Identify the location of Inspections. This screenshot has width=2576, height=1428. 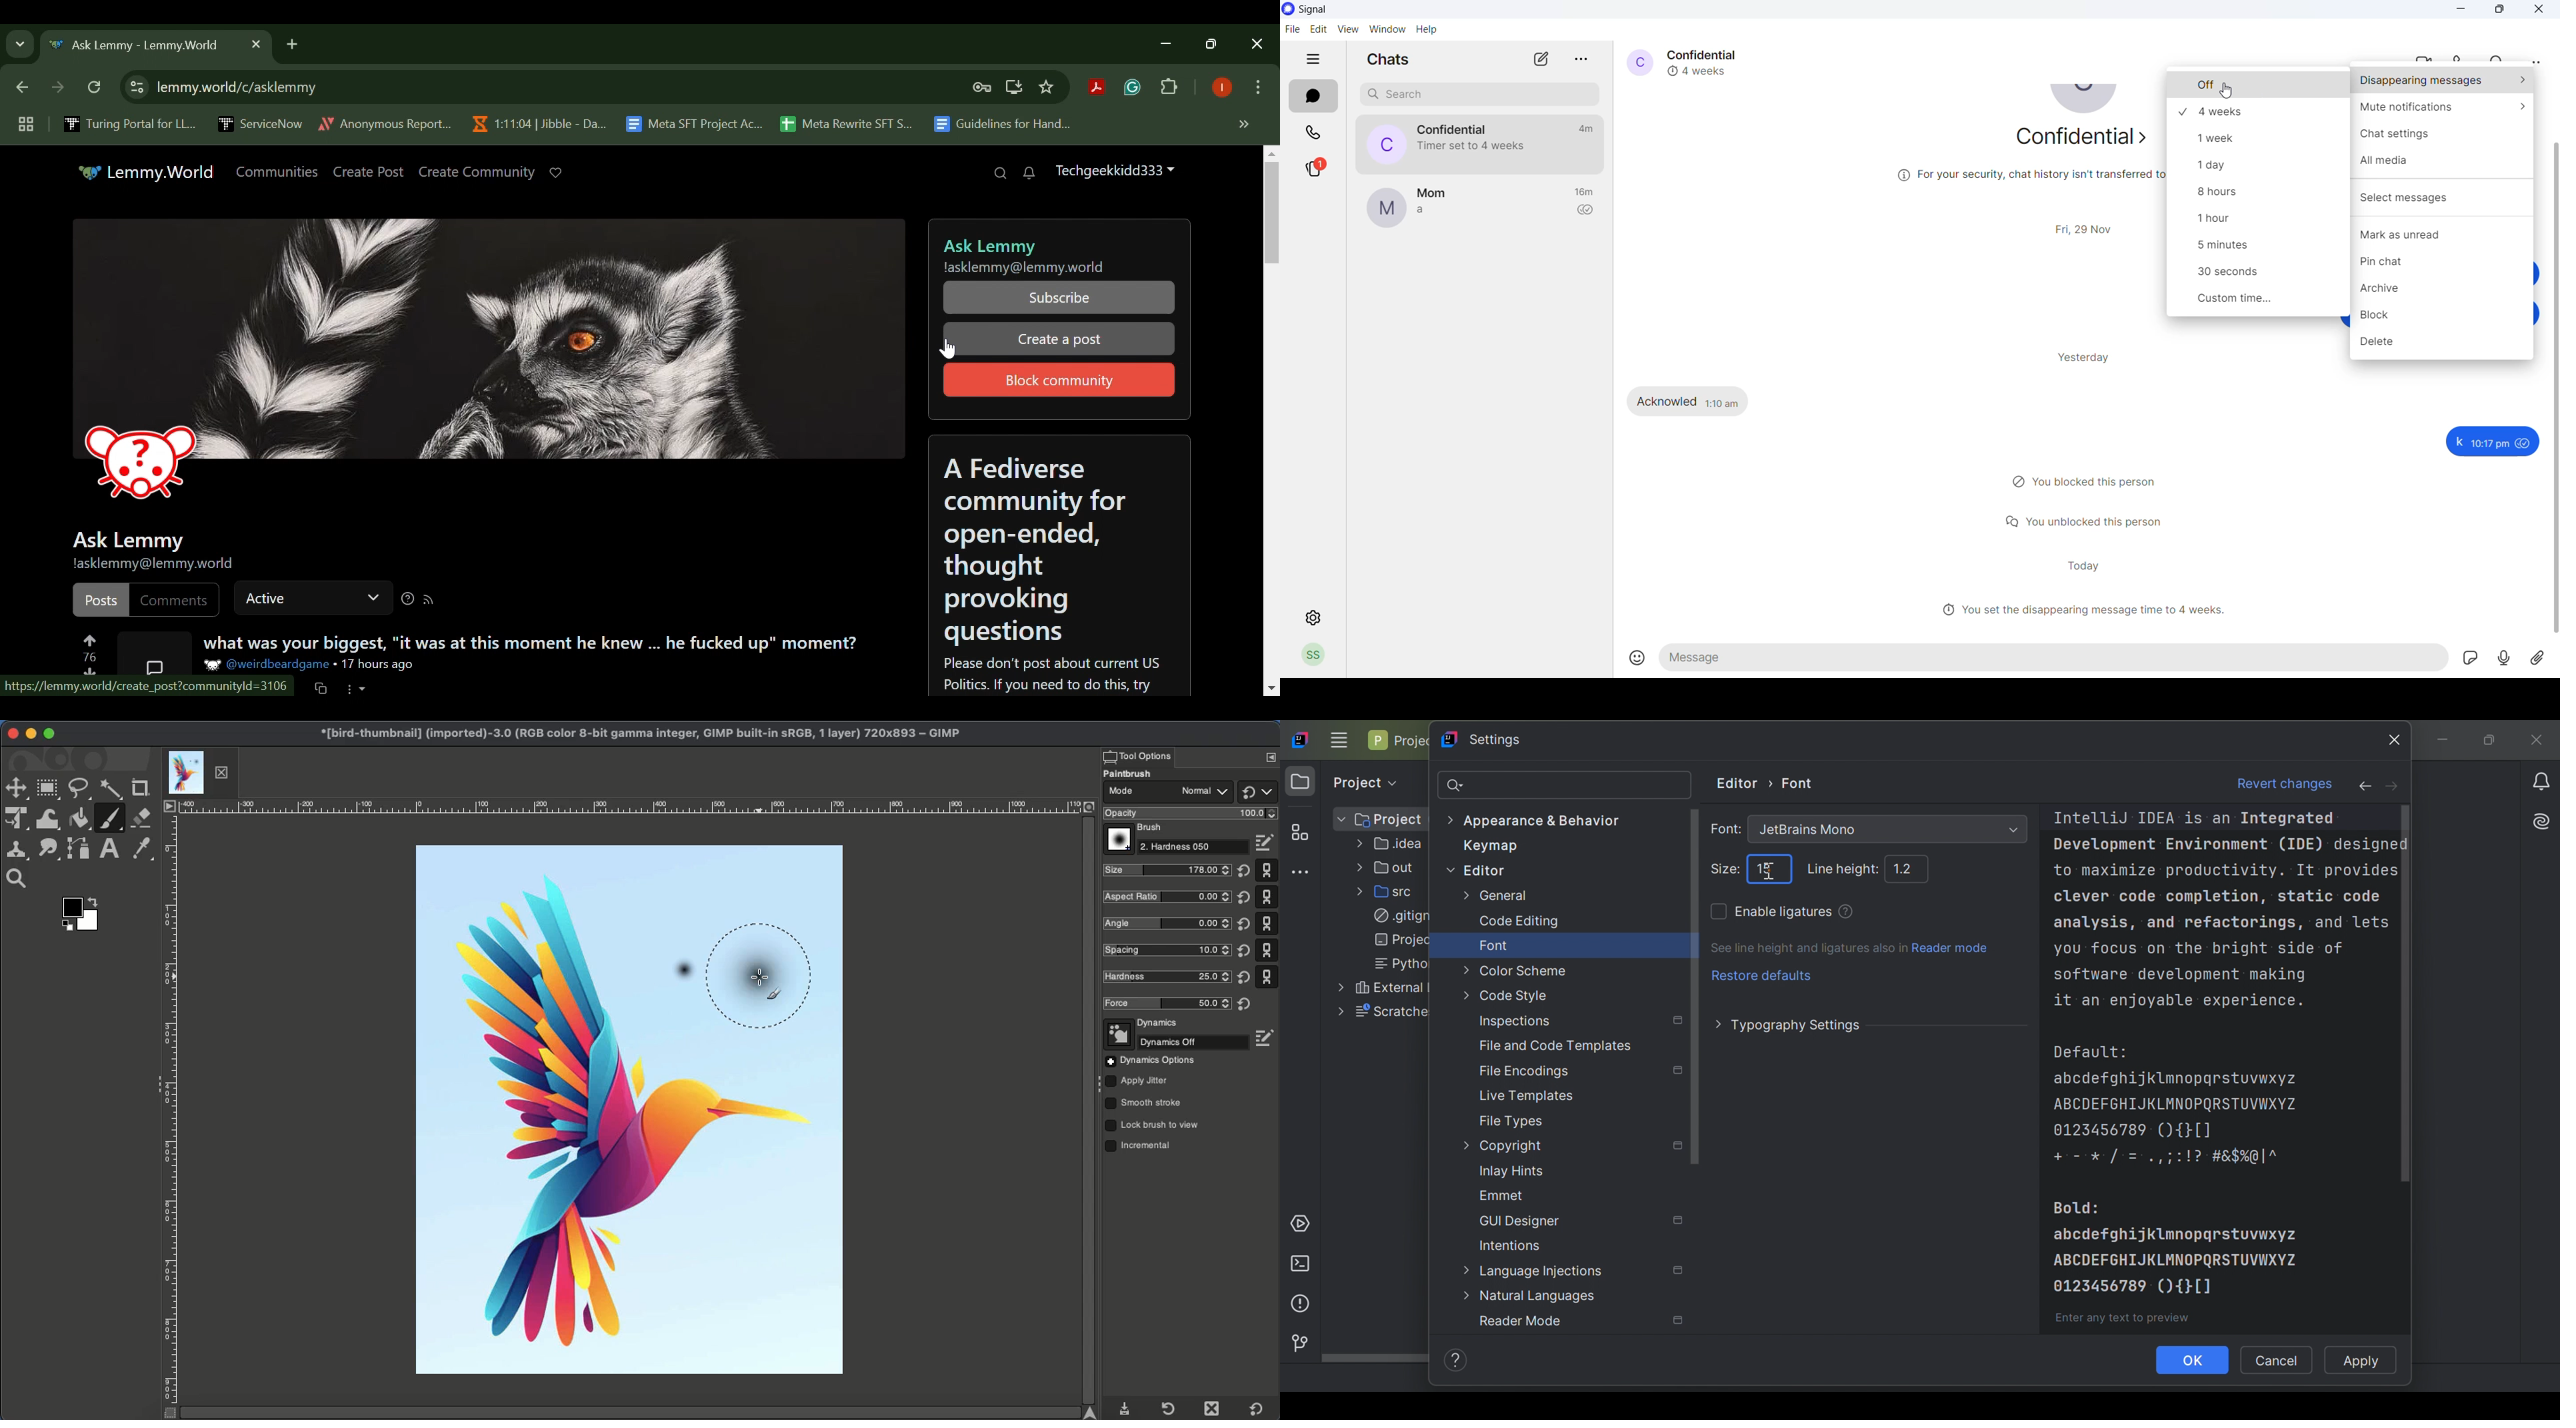
(1515, 1021).